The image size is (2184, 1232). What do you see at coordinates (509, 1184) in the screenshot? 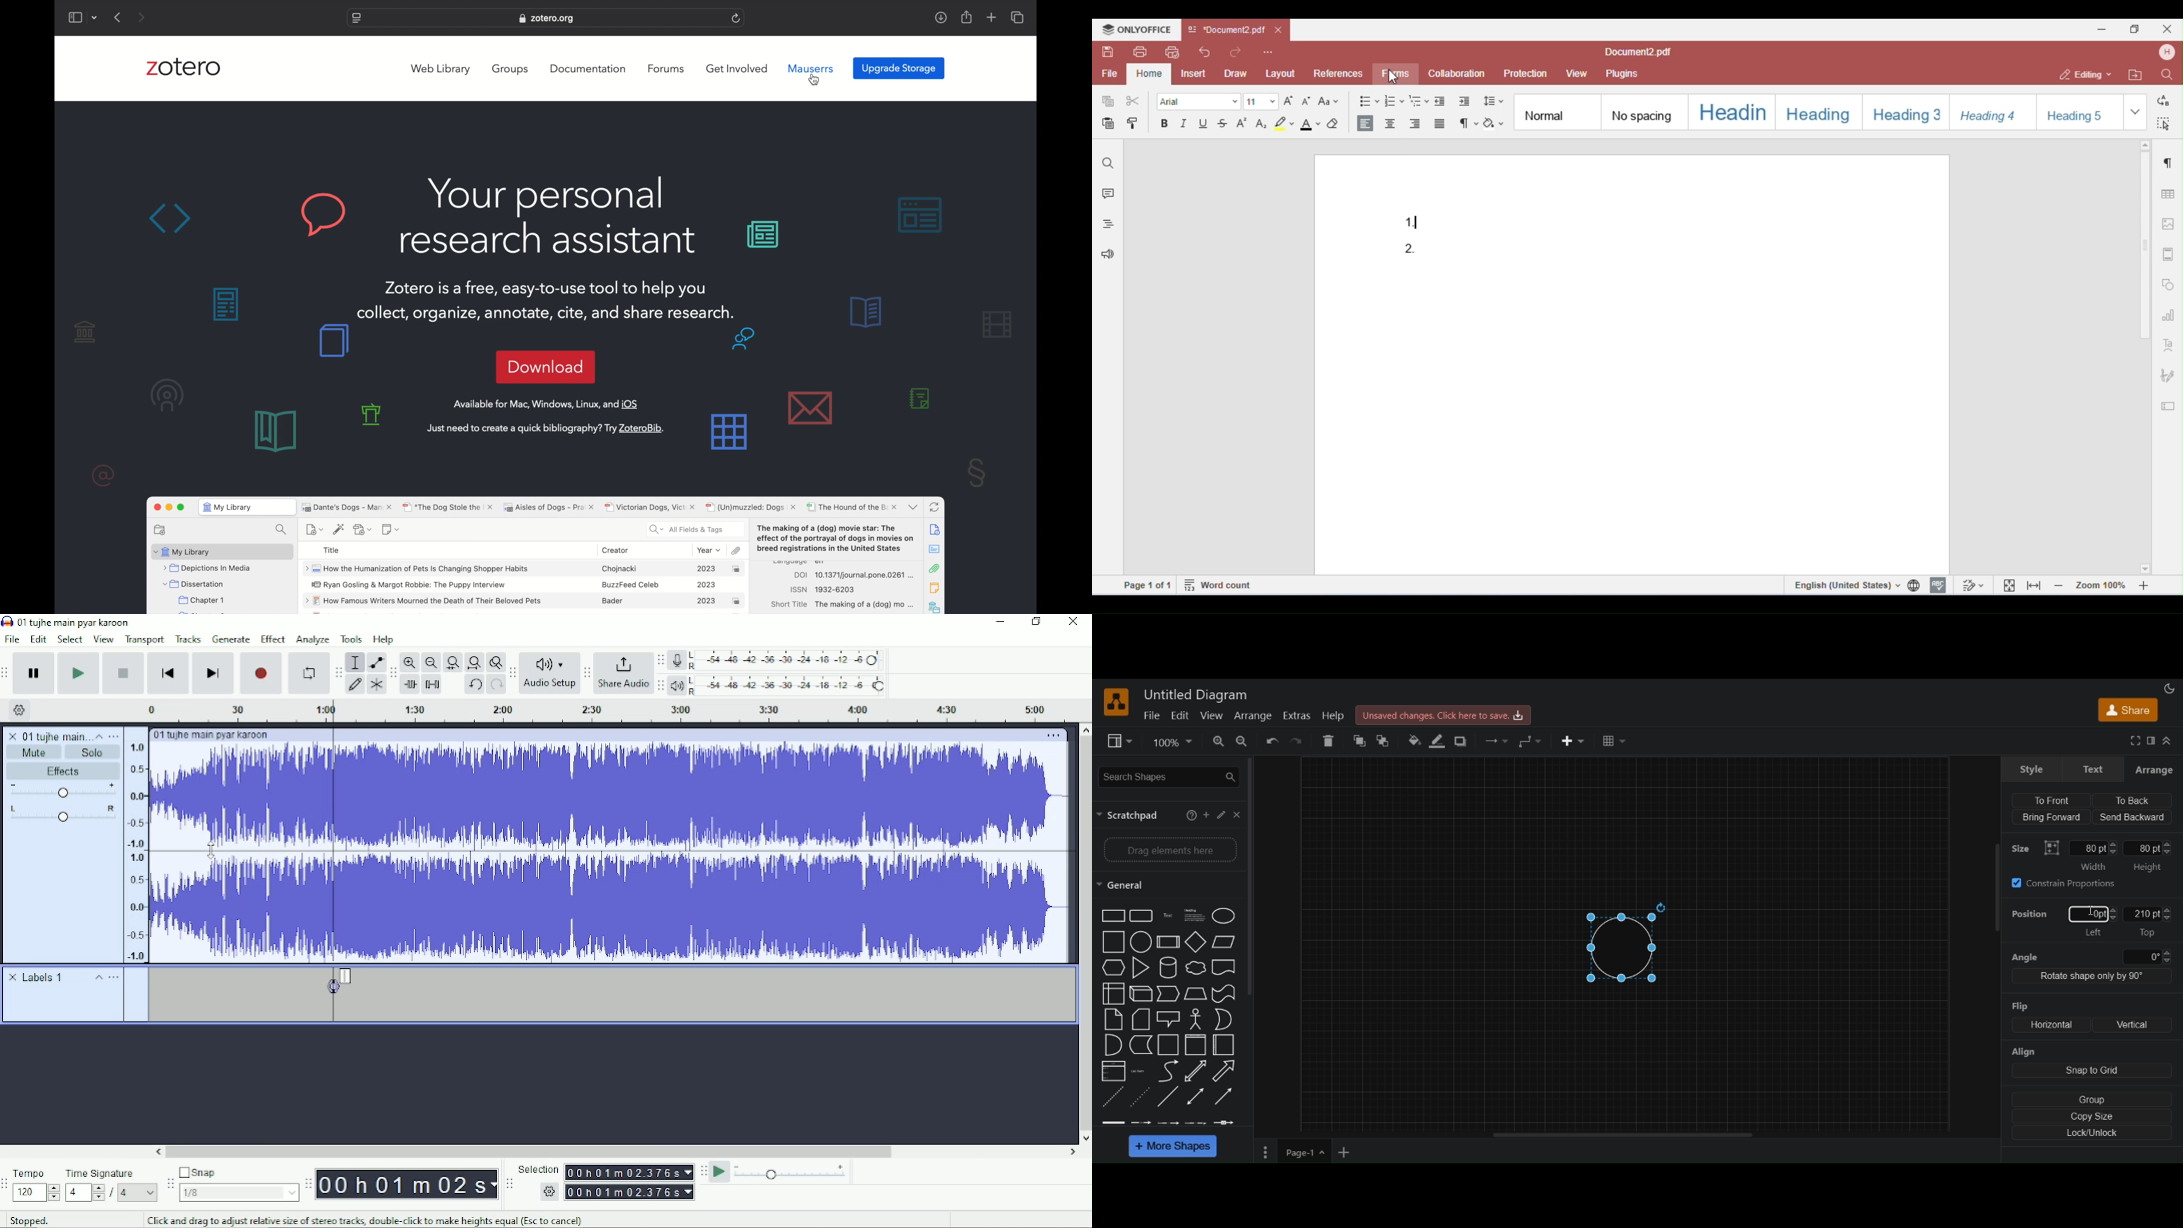
I see `Audacity selection toolbar` at bounding box center [509, 1184].